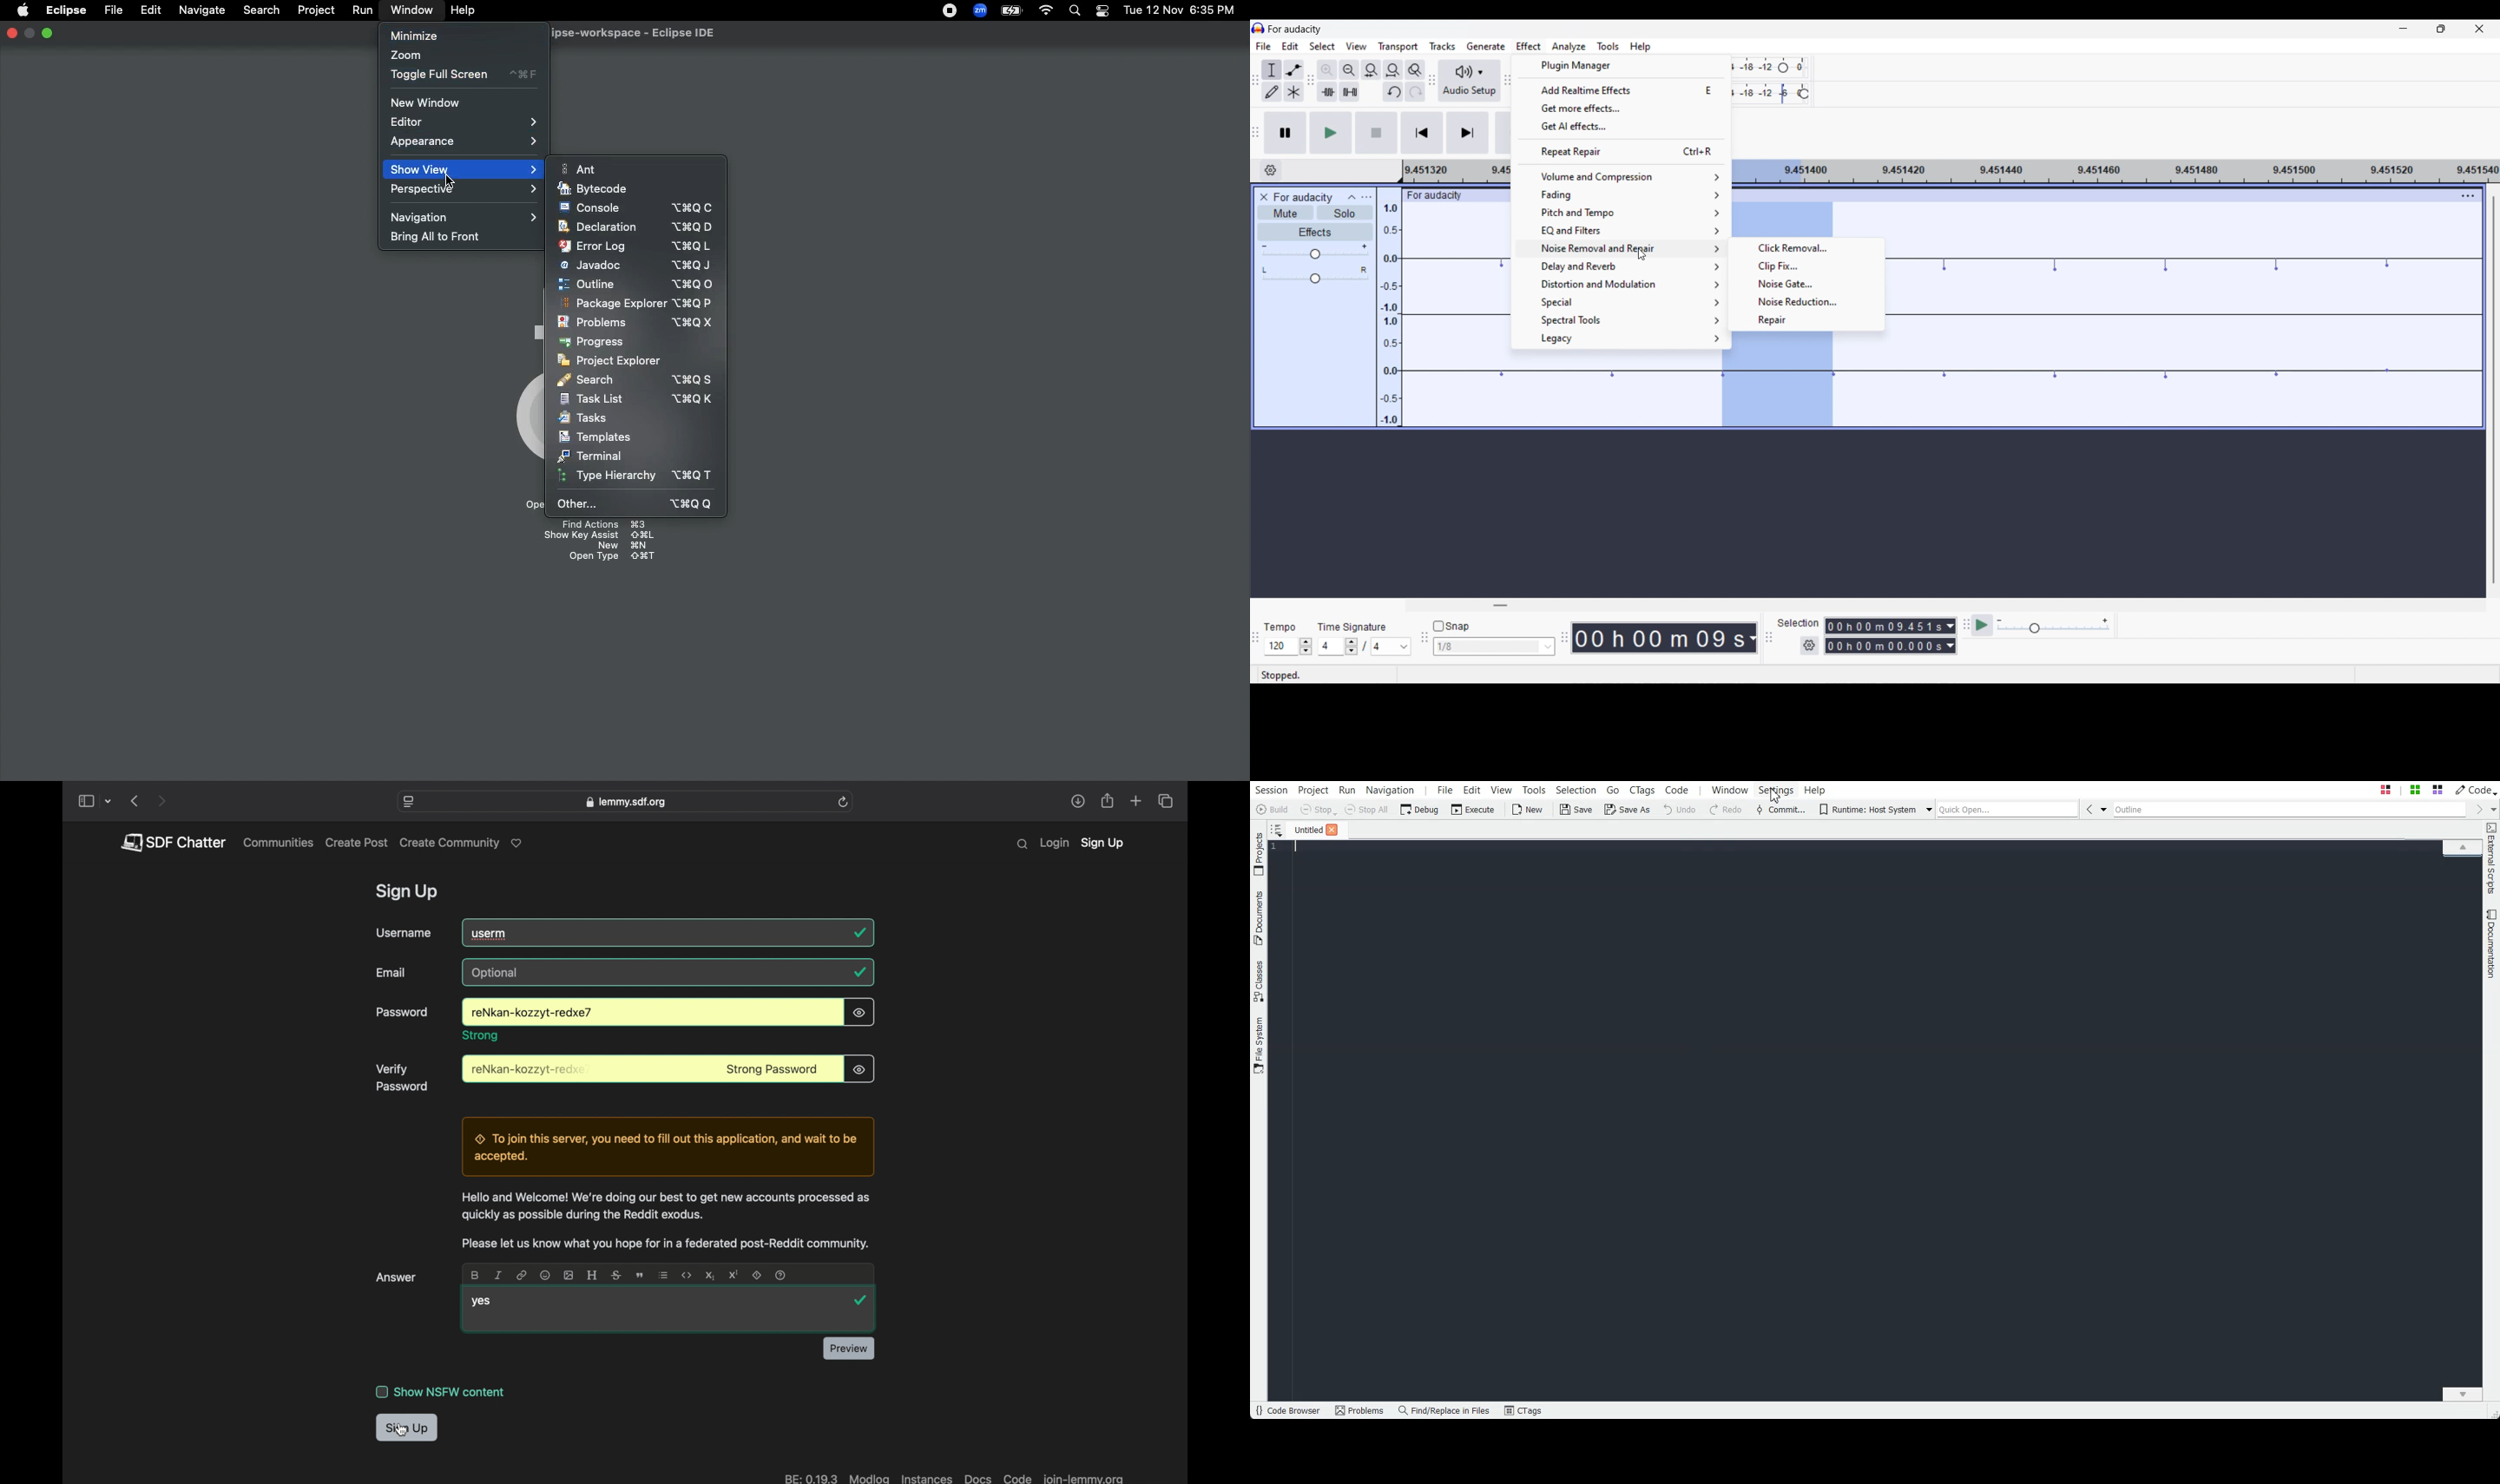 The height and width of the screenshot is (1484, 2520). What do you see at coordinates (1455, 172) in the screenshot?
I see `Scale for measuring length of track` at bounding box center [1455, 172].